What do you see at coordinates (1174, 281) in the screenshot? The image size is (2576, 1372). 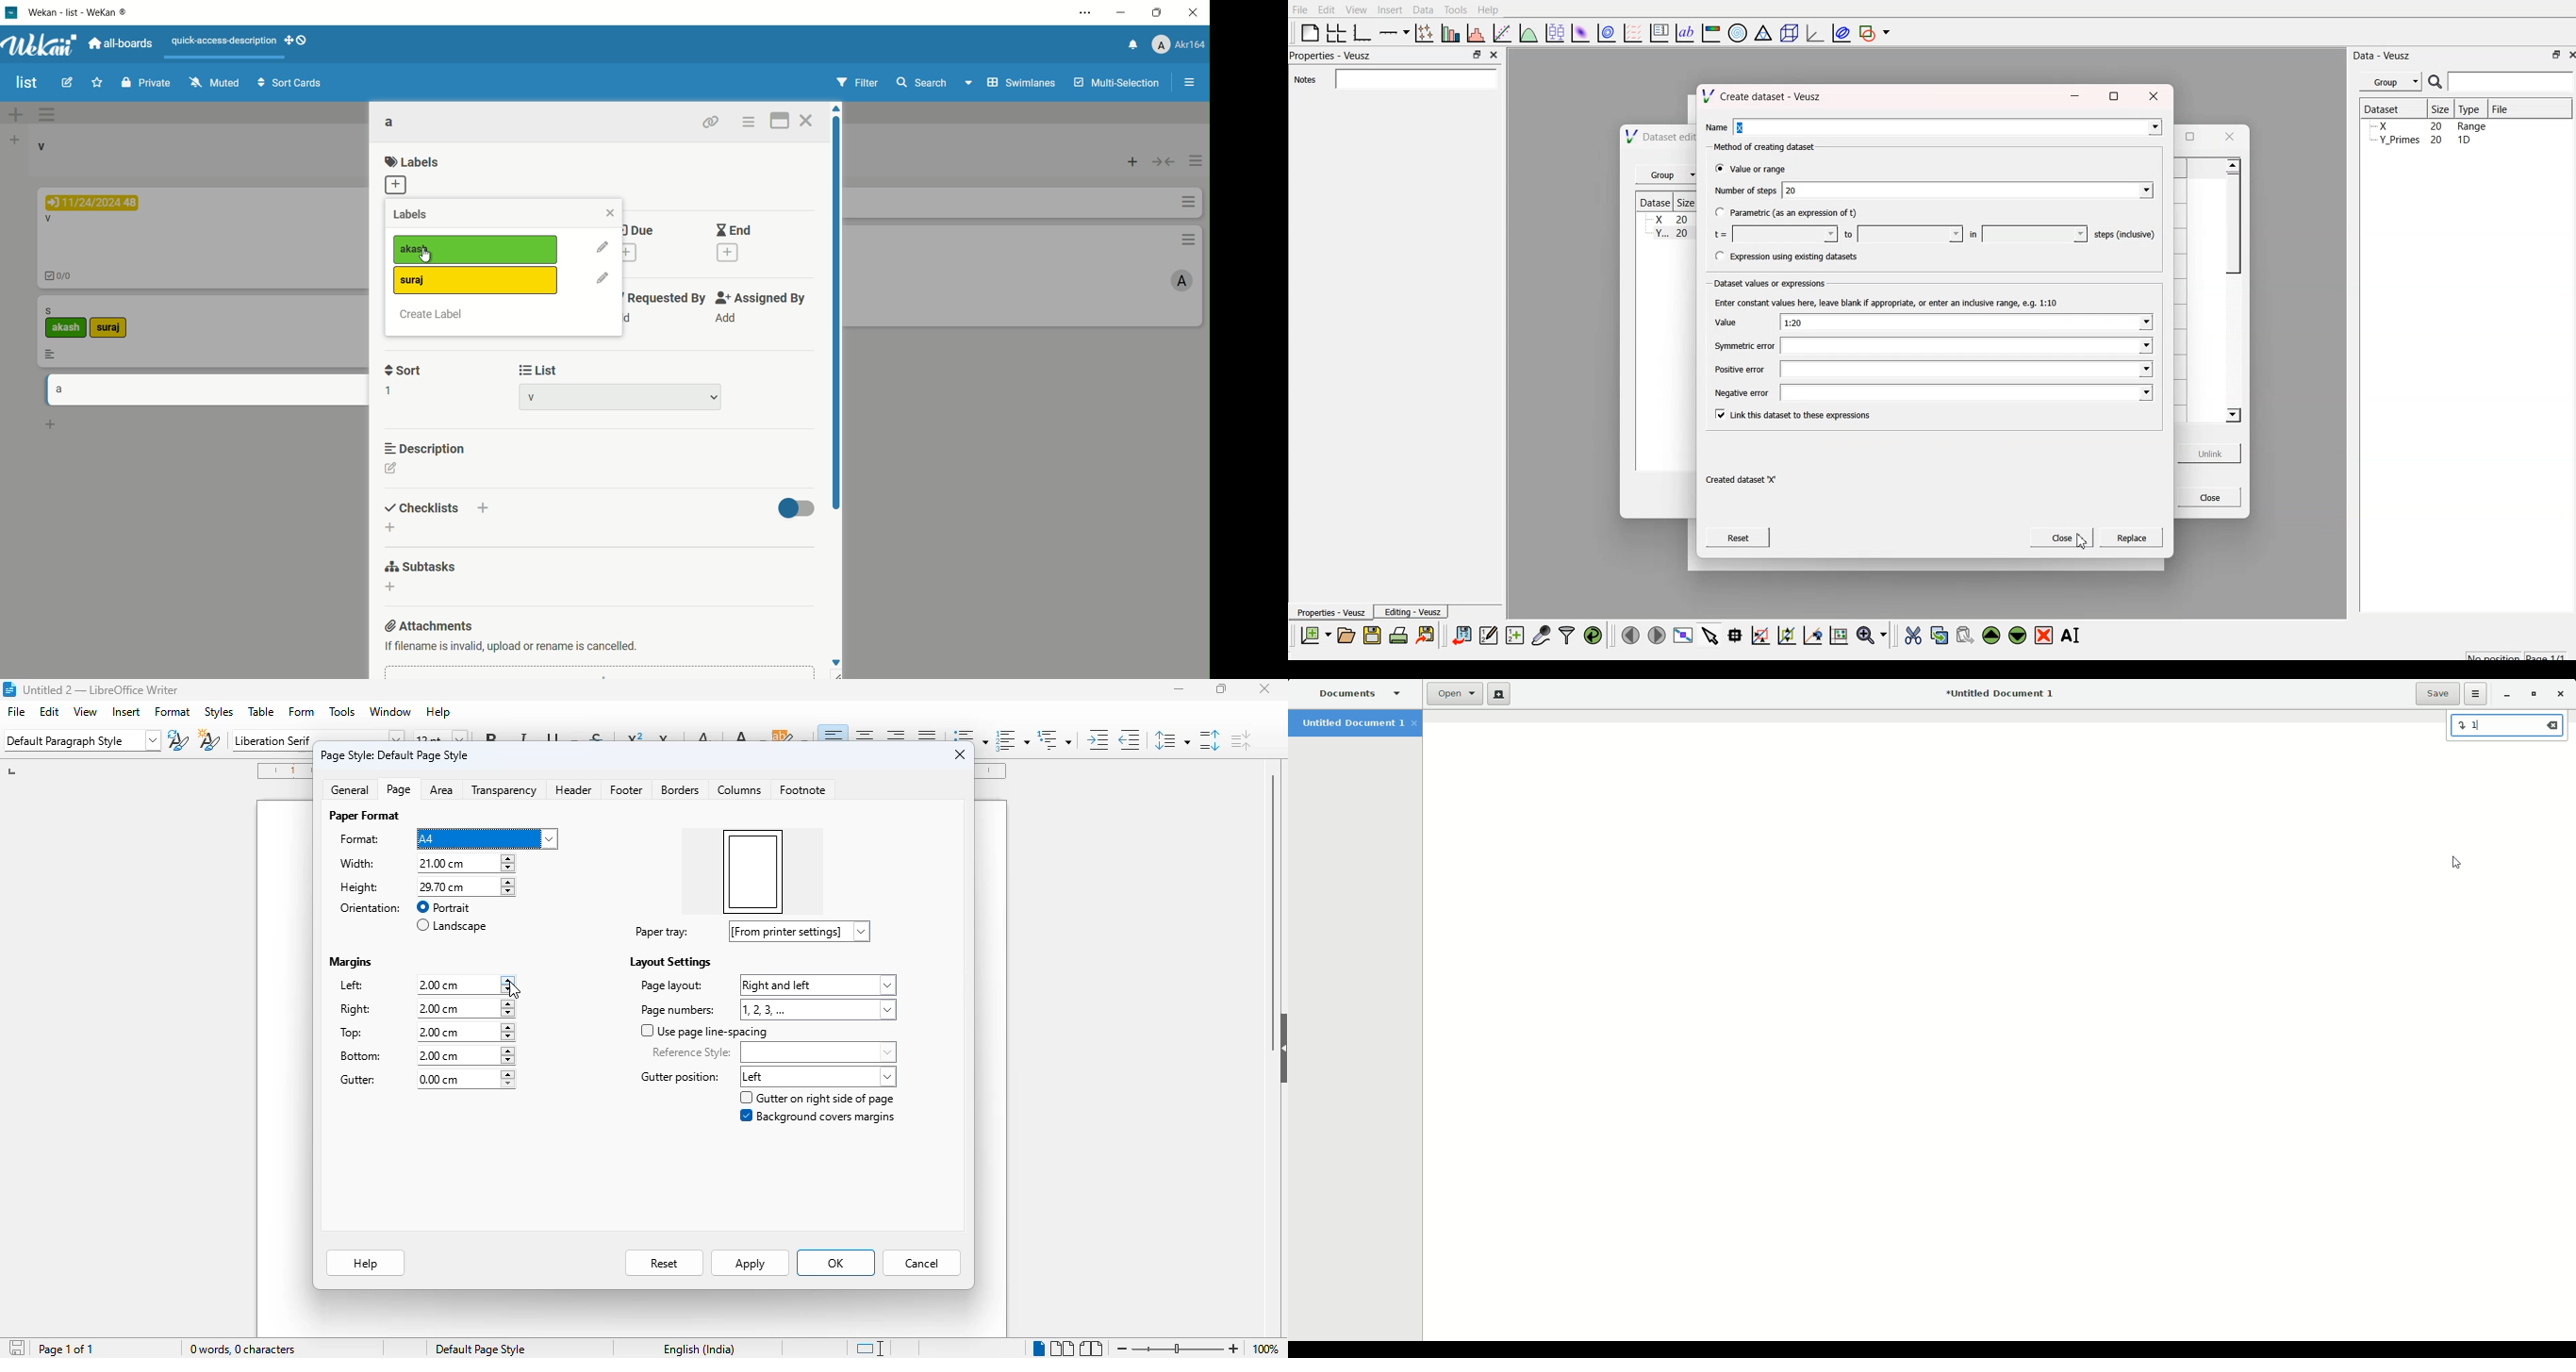 I see `A` at bounding box center [1174, 281].